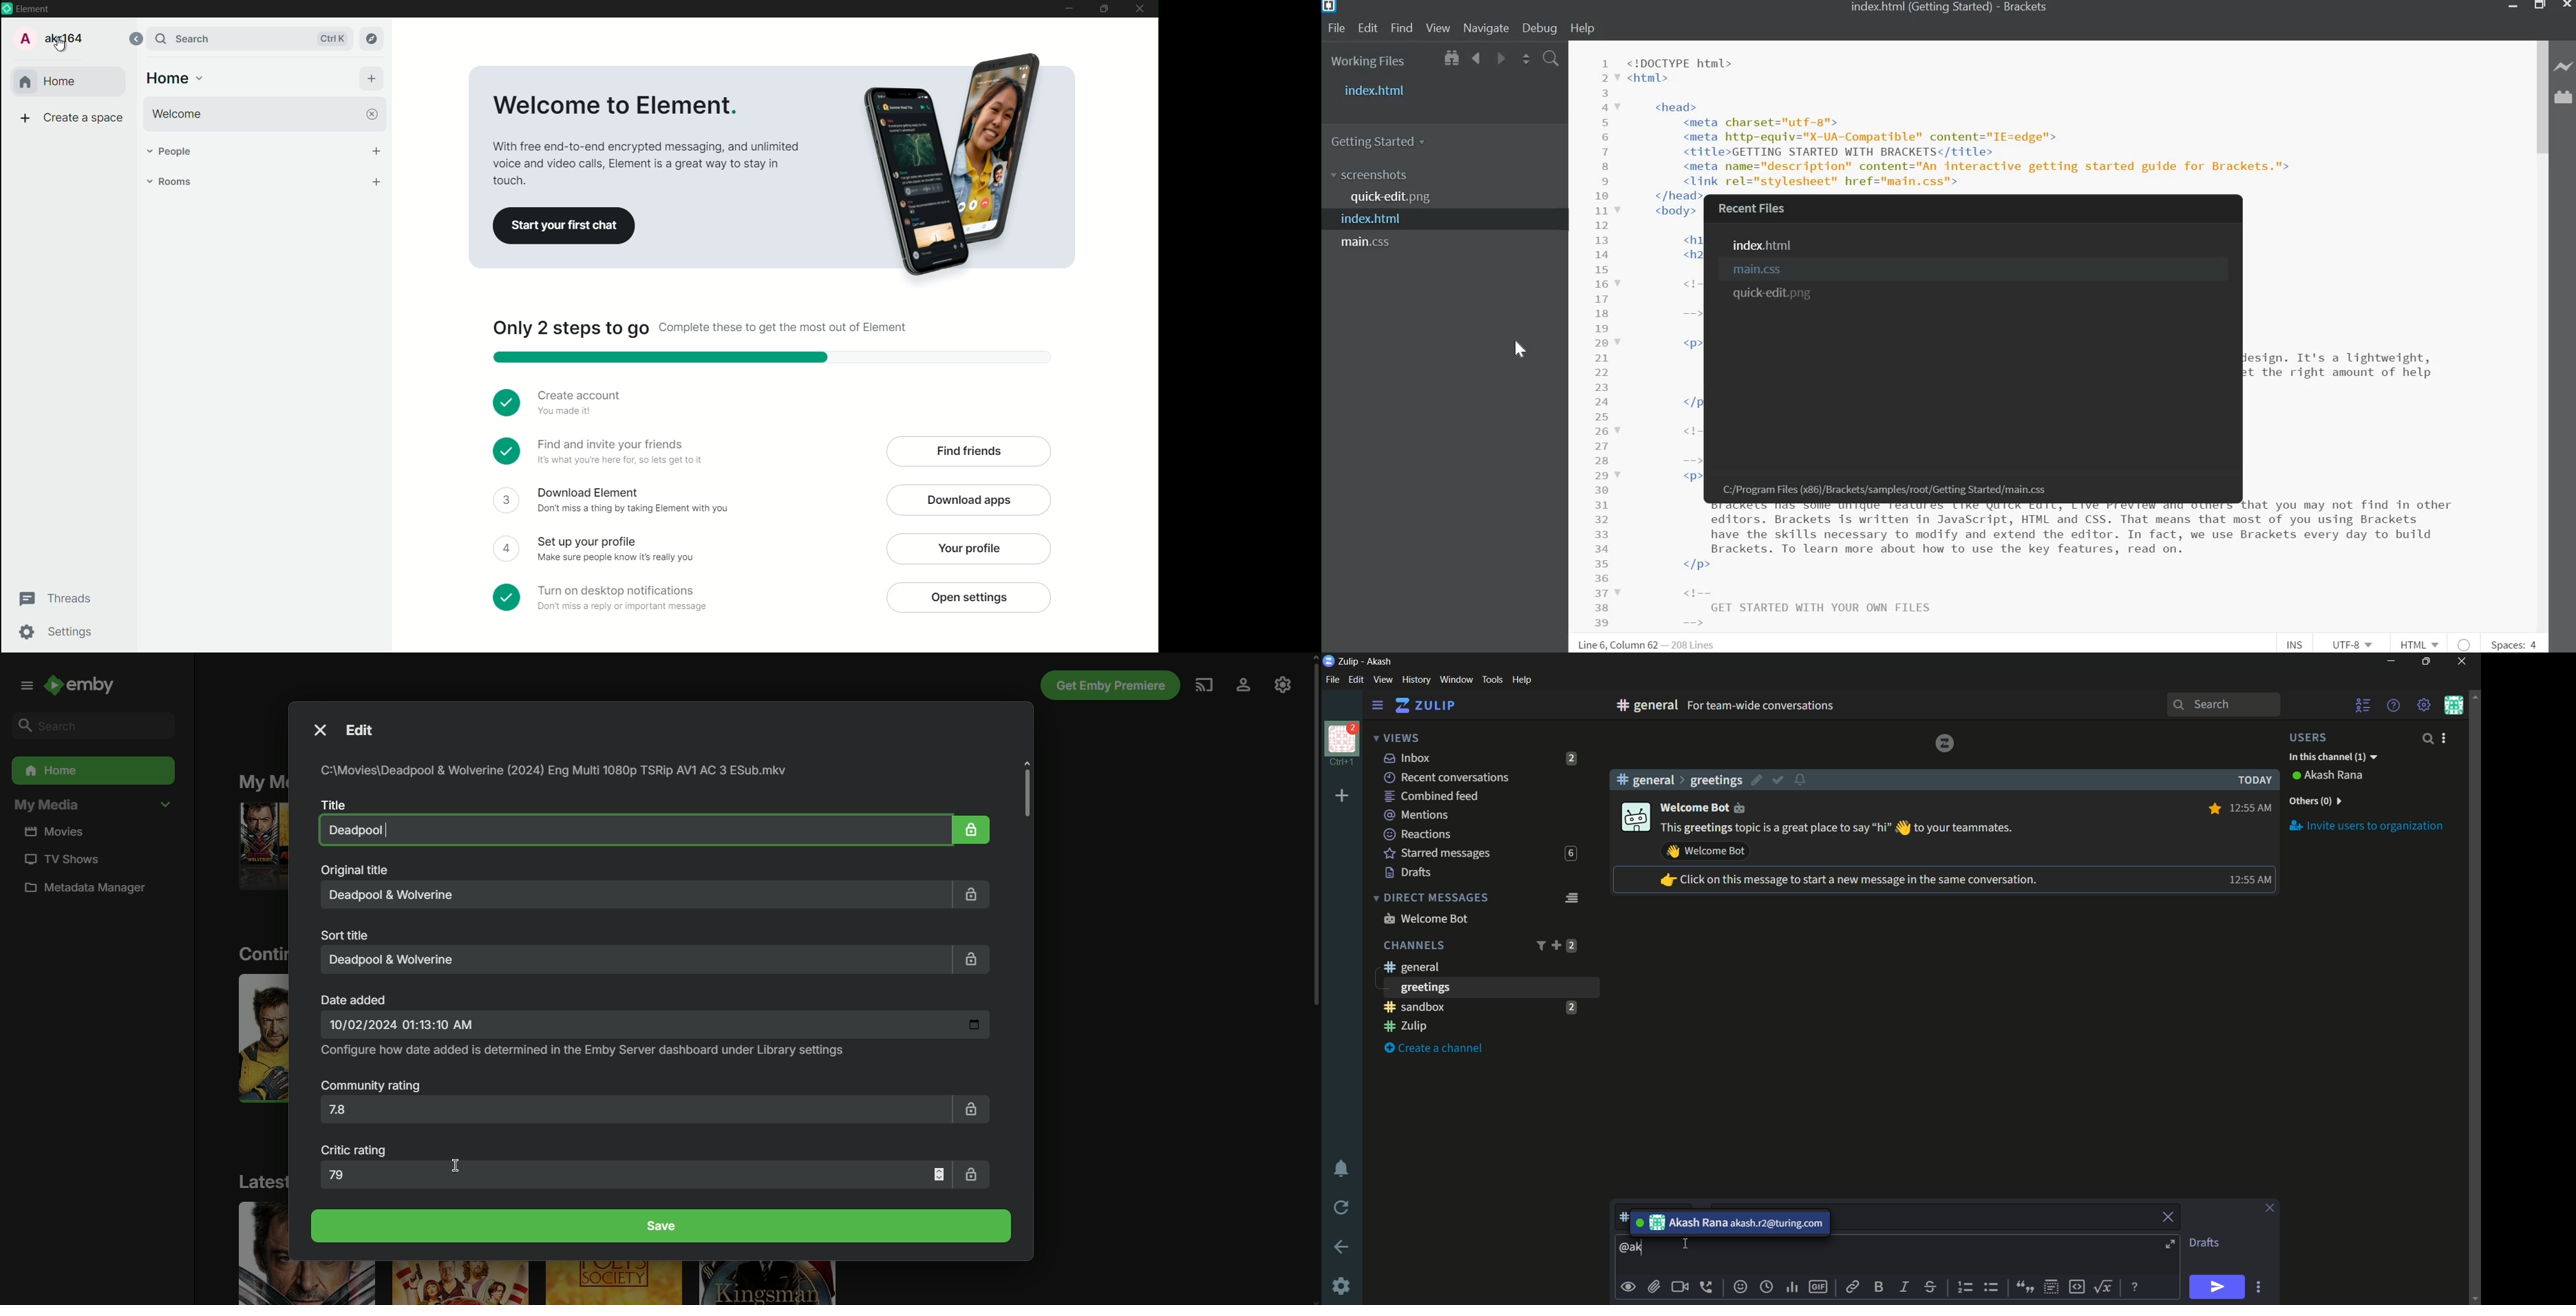 This screenshot has height=1316, width=2576. I want to click on reactions, so click(1417, 834).